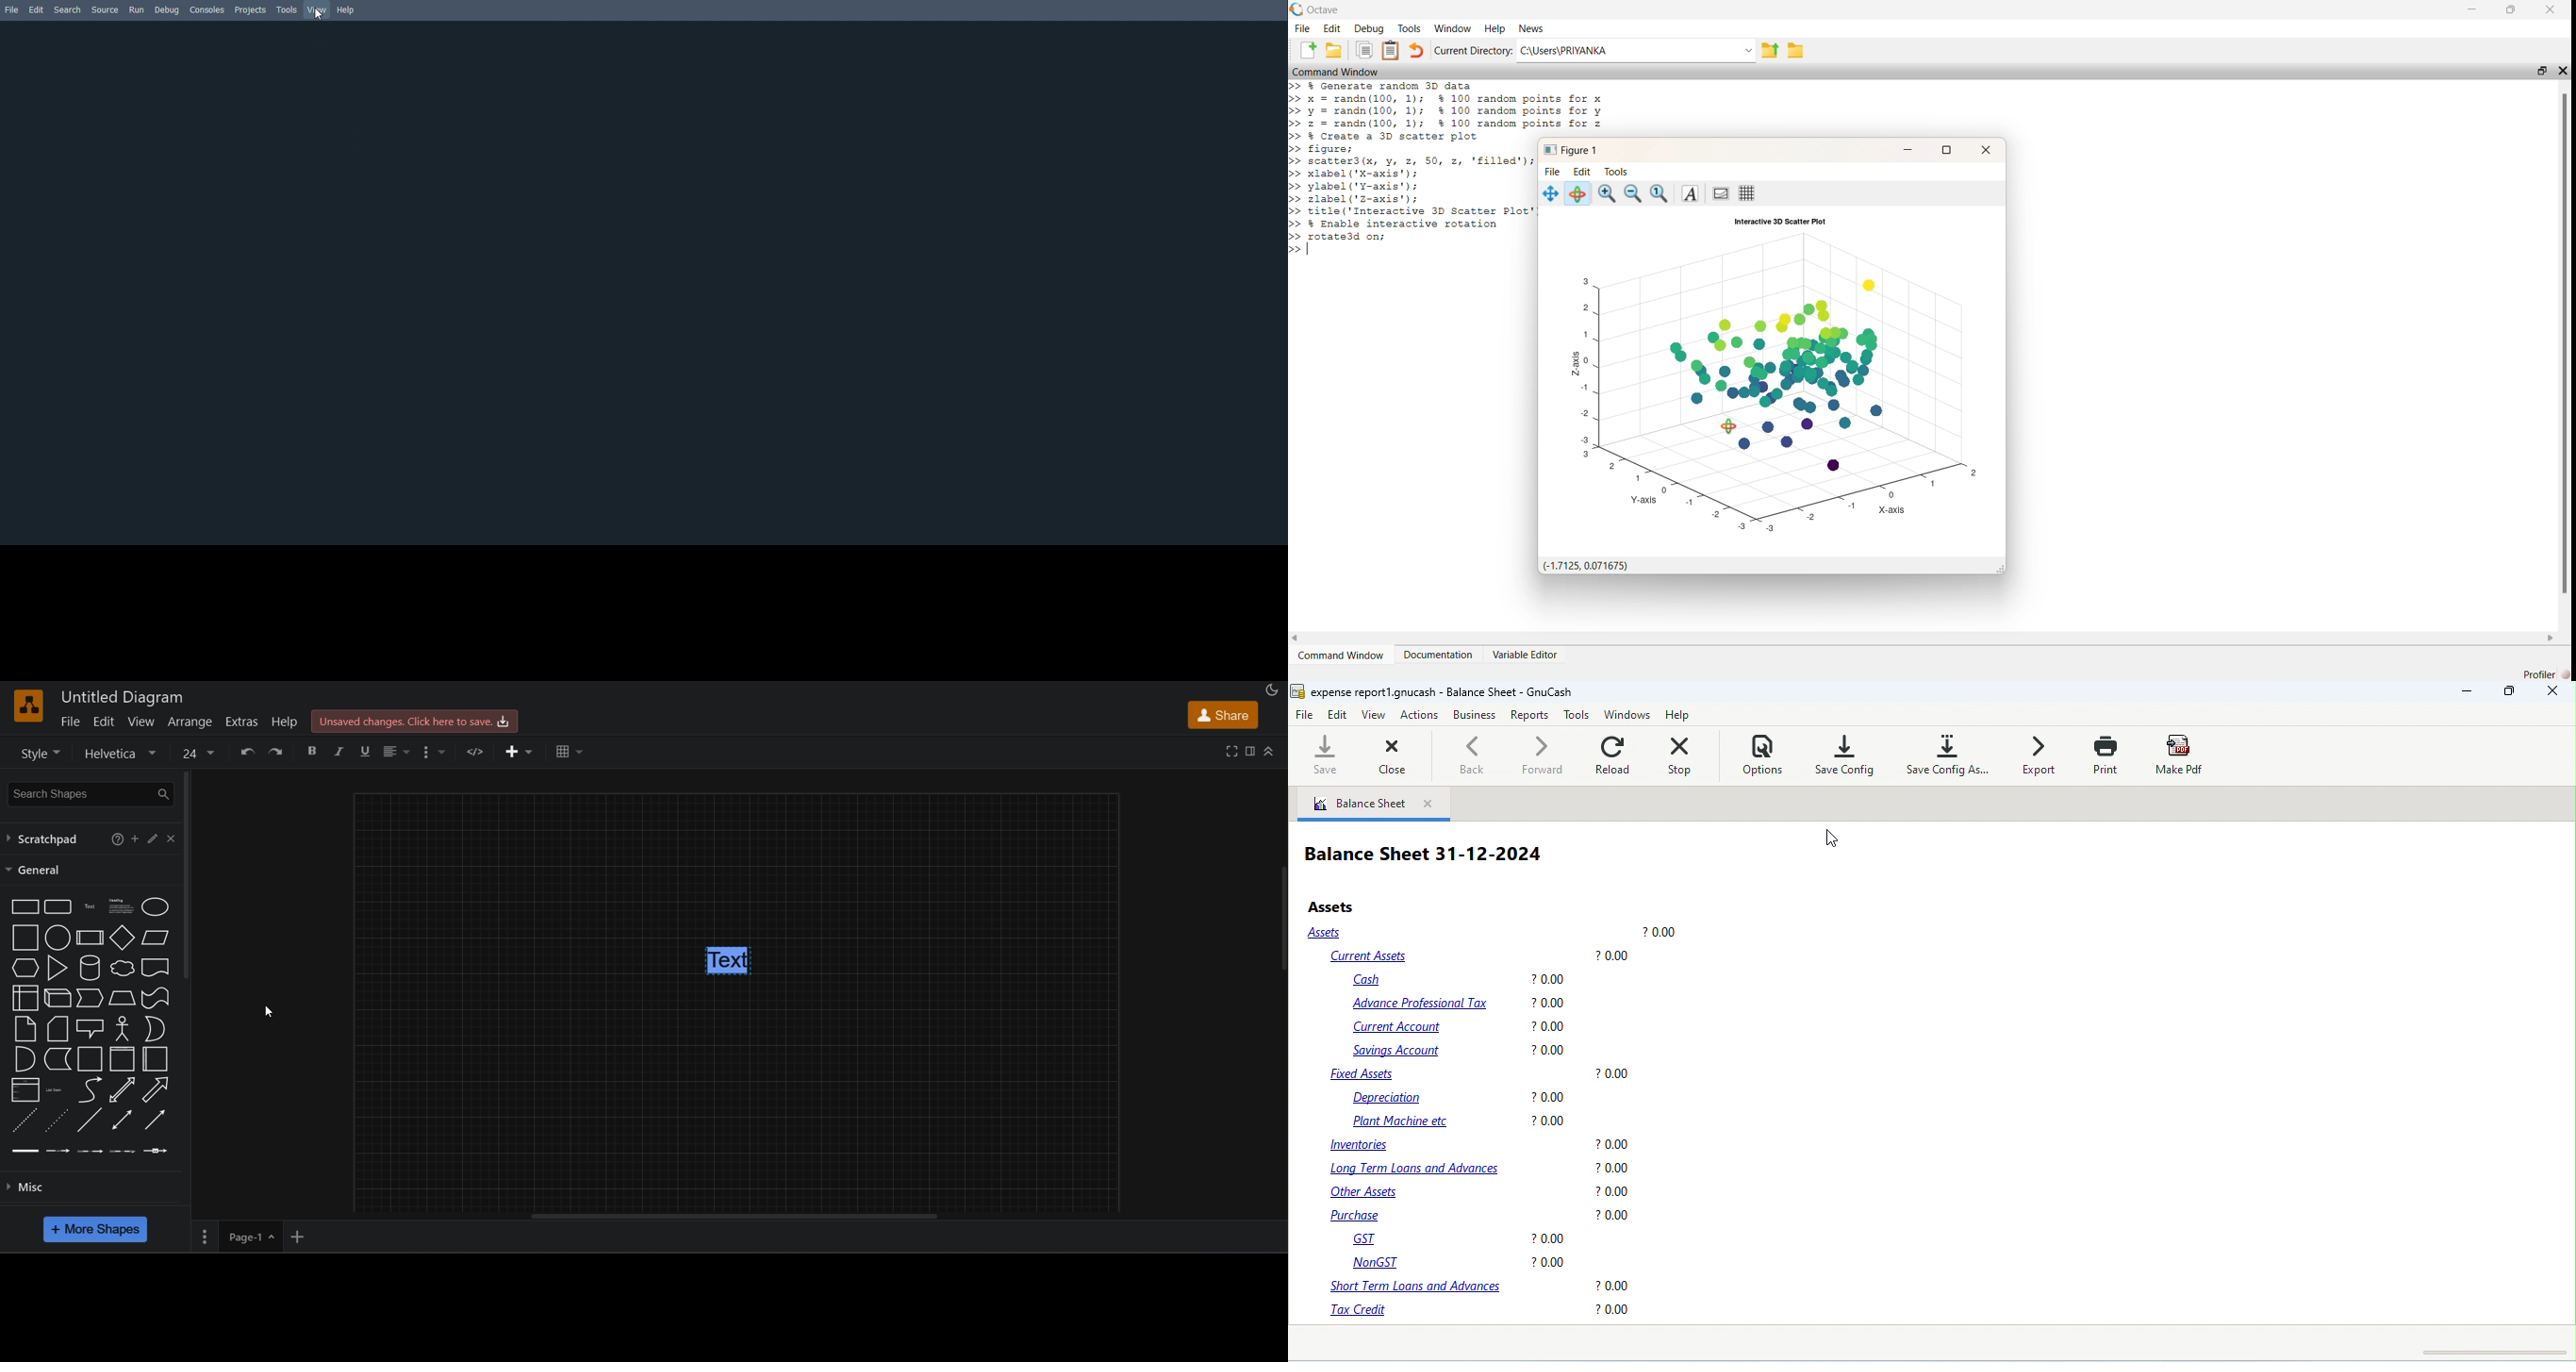 This screenshot has width=2576, height=1372. Describe the element at coordinates (1481, 1309) in the screenshot. I see `tax credit` at that location.